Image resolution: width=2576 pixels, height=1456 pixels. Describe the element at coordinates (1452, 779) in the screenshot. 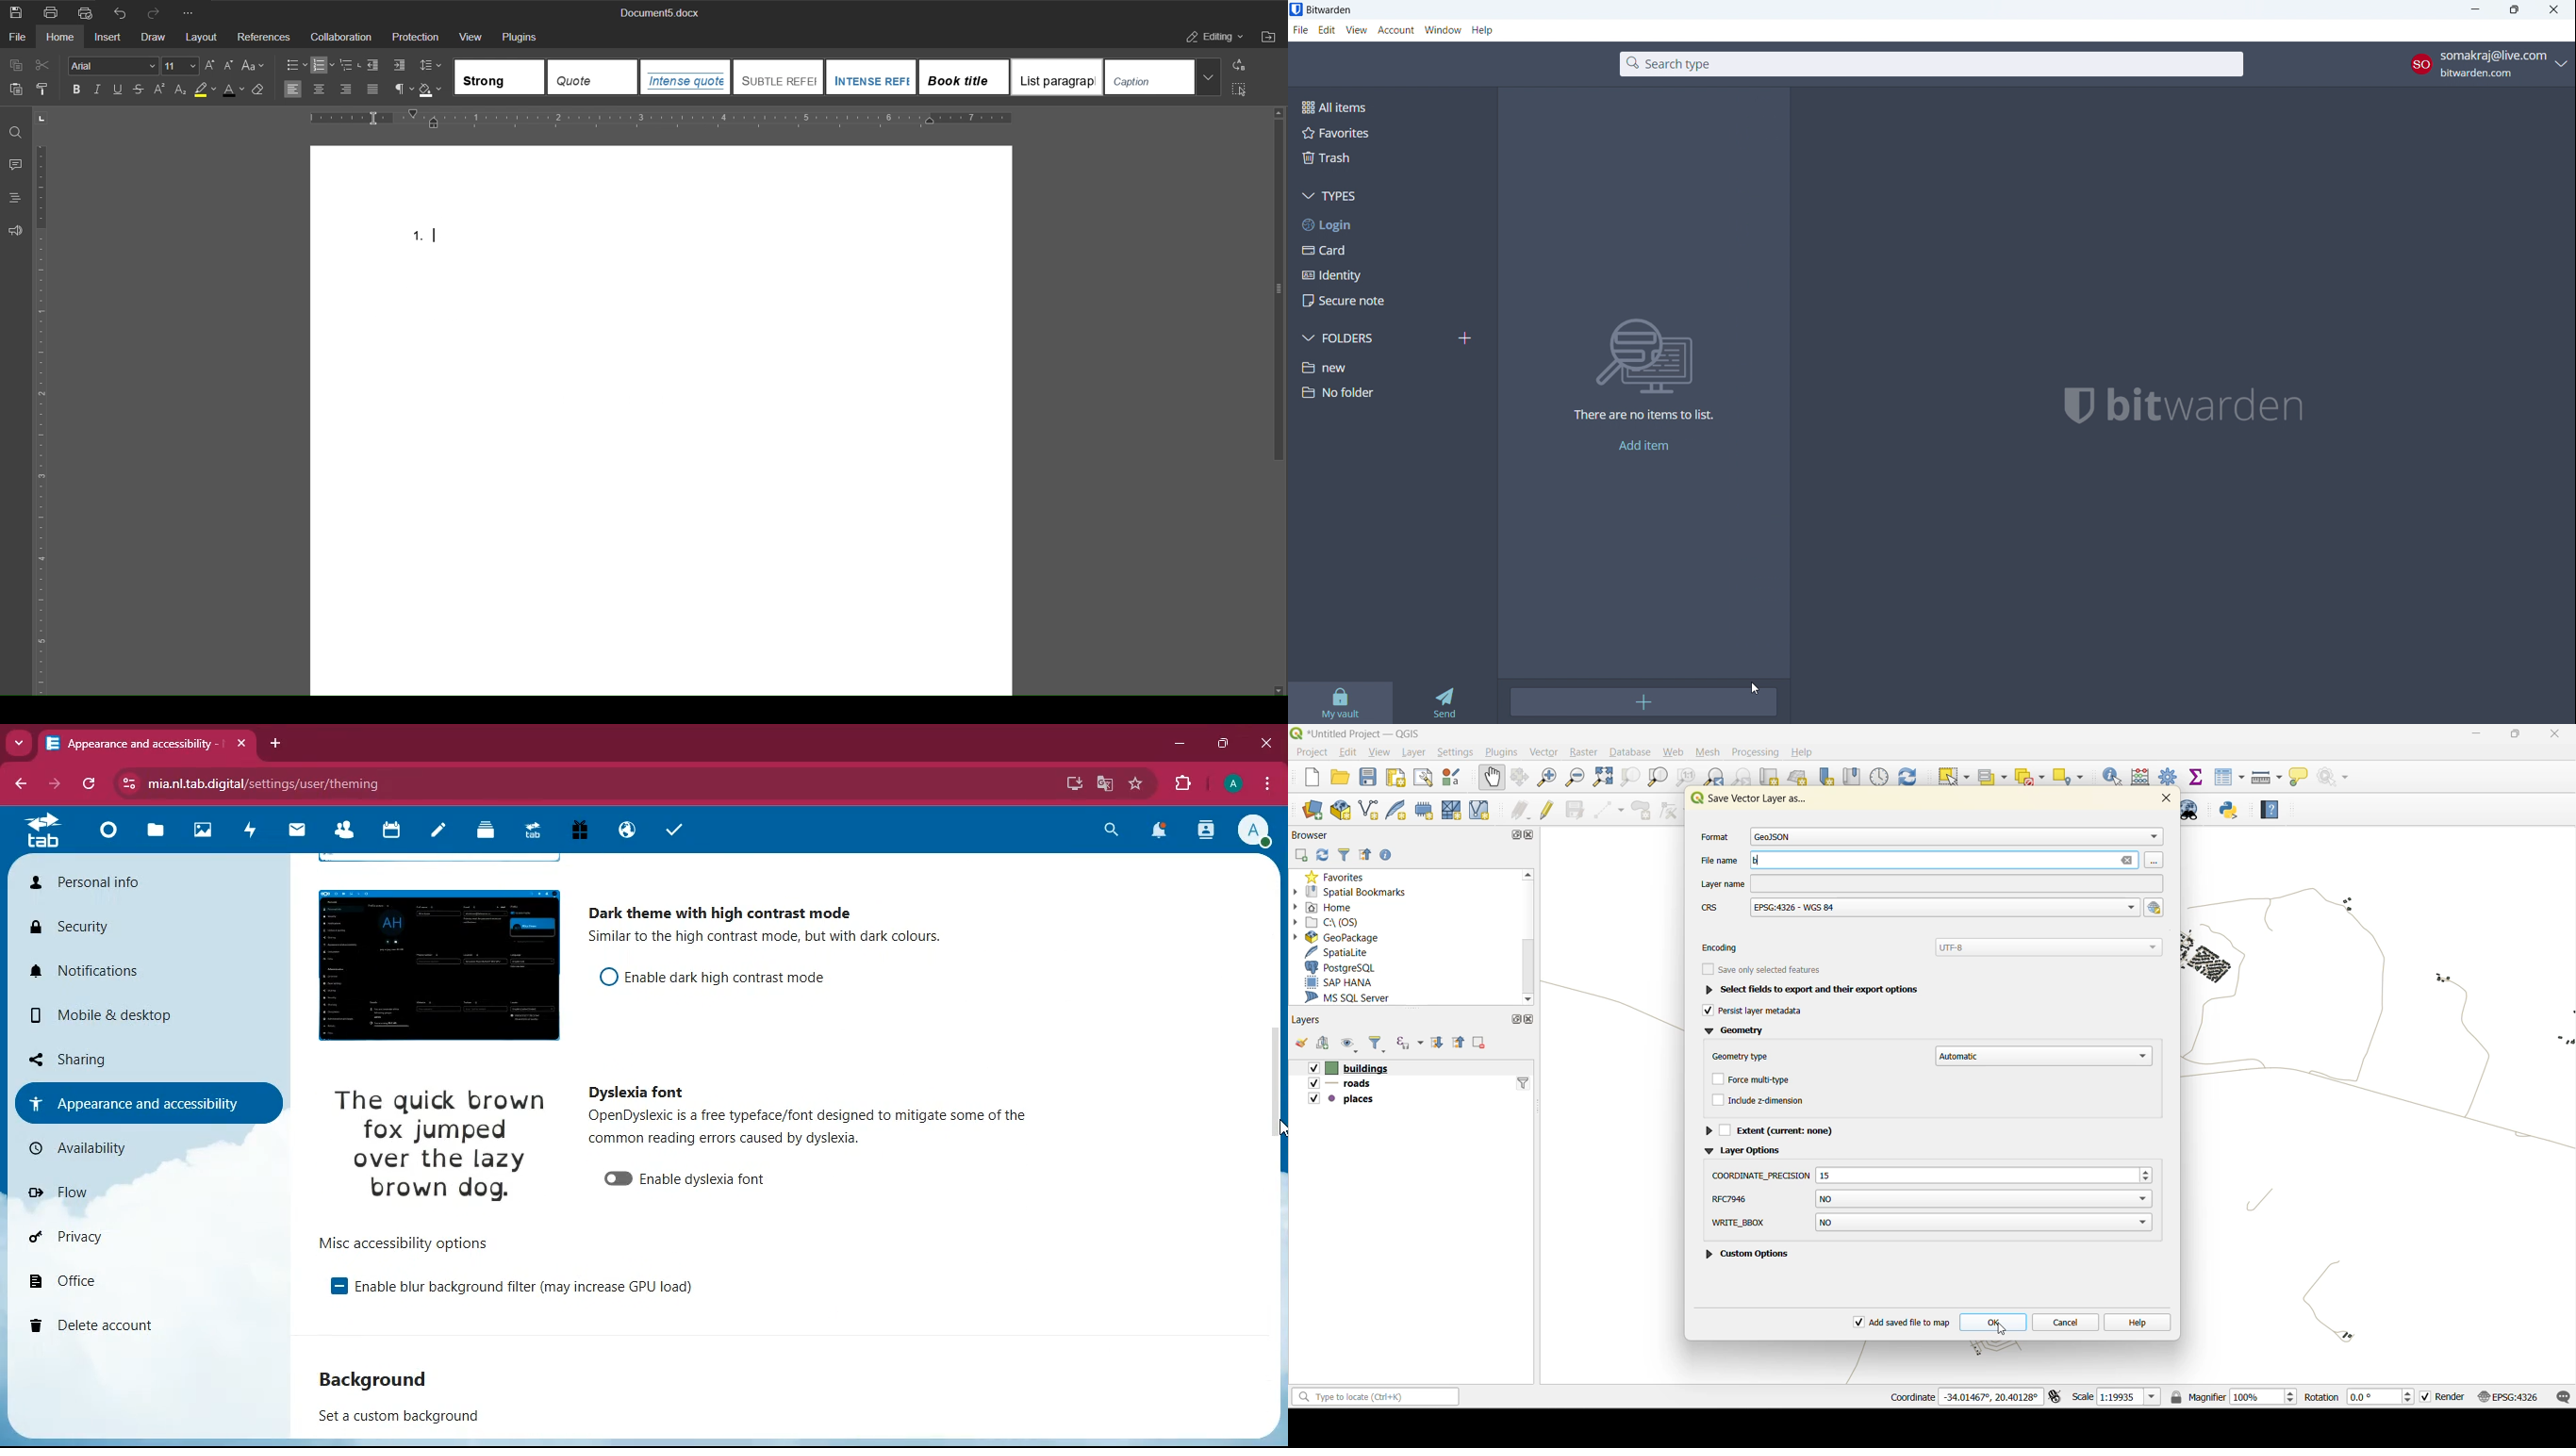

I see `style manager` at that location.